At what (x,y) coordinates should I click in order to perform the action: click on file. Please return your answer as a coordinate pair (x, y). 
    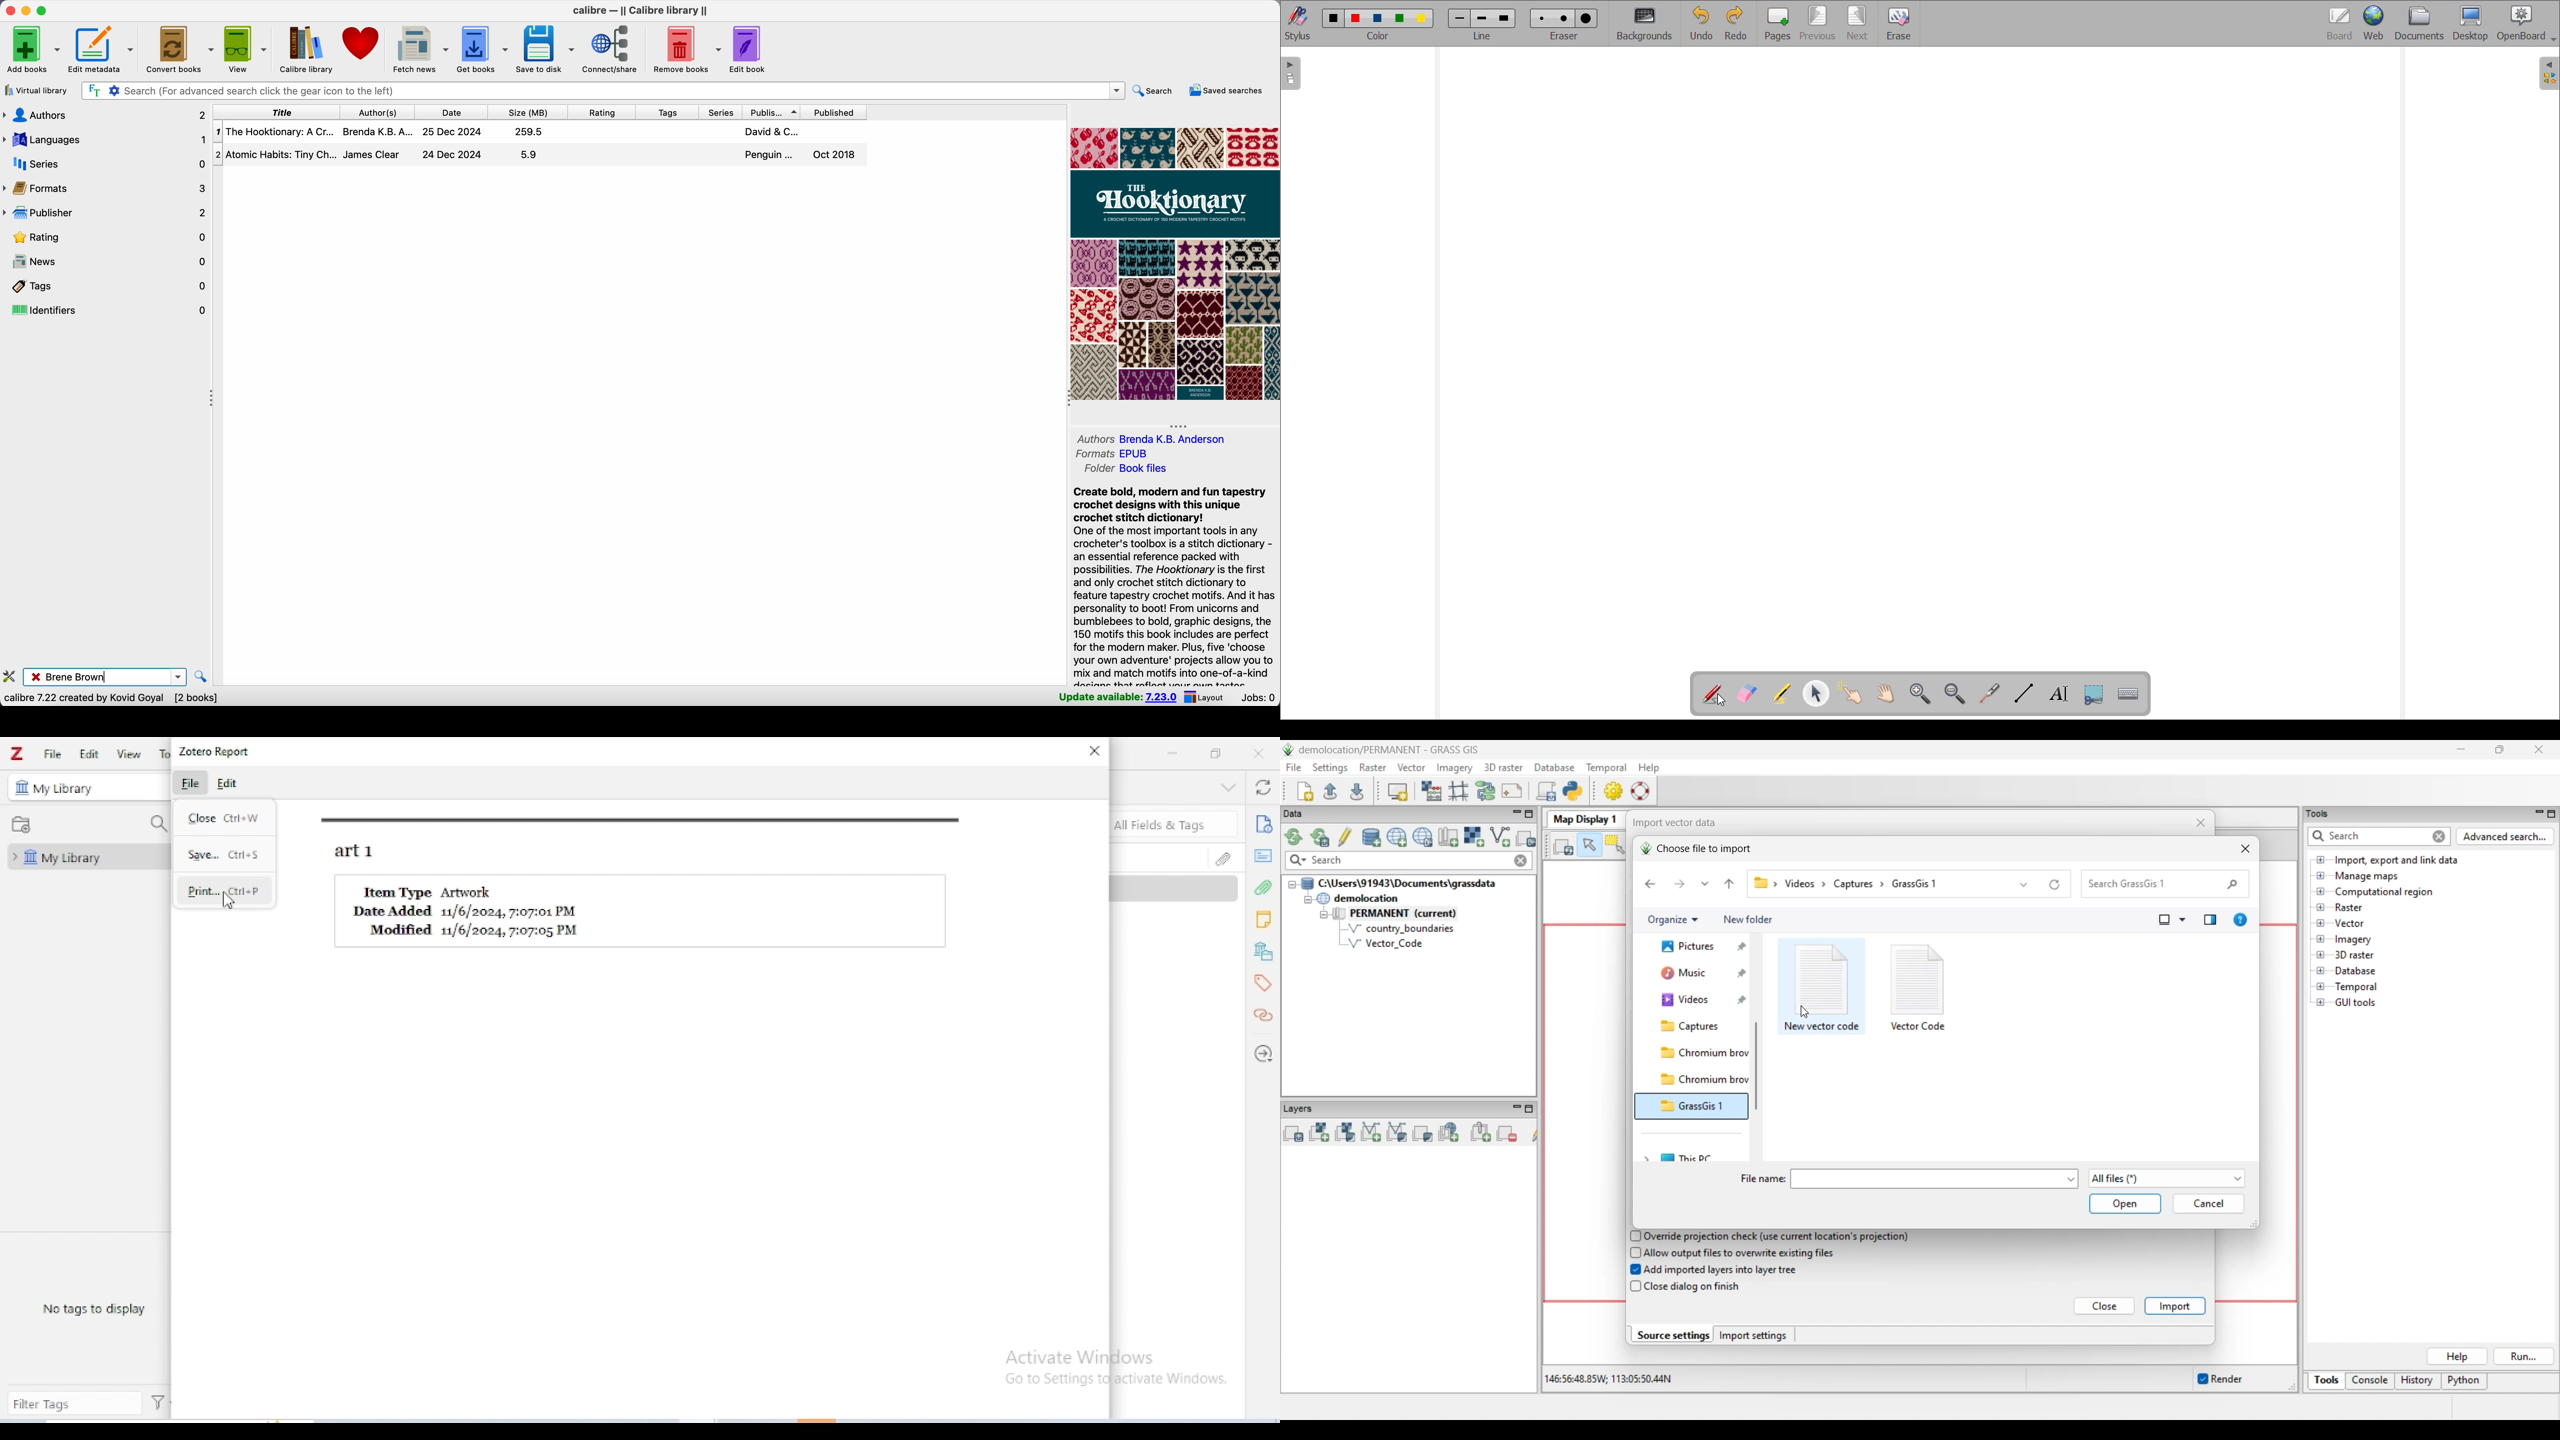
    Looking at the image, I should click on (54, 754).